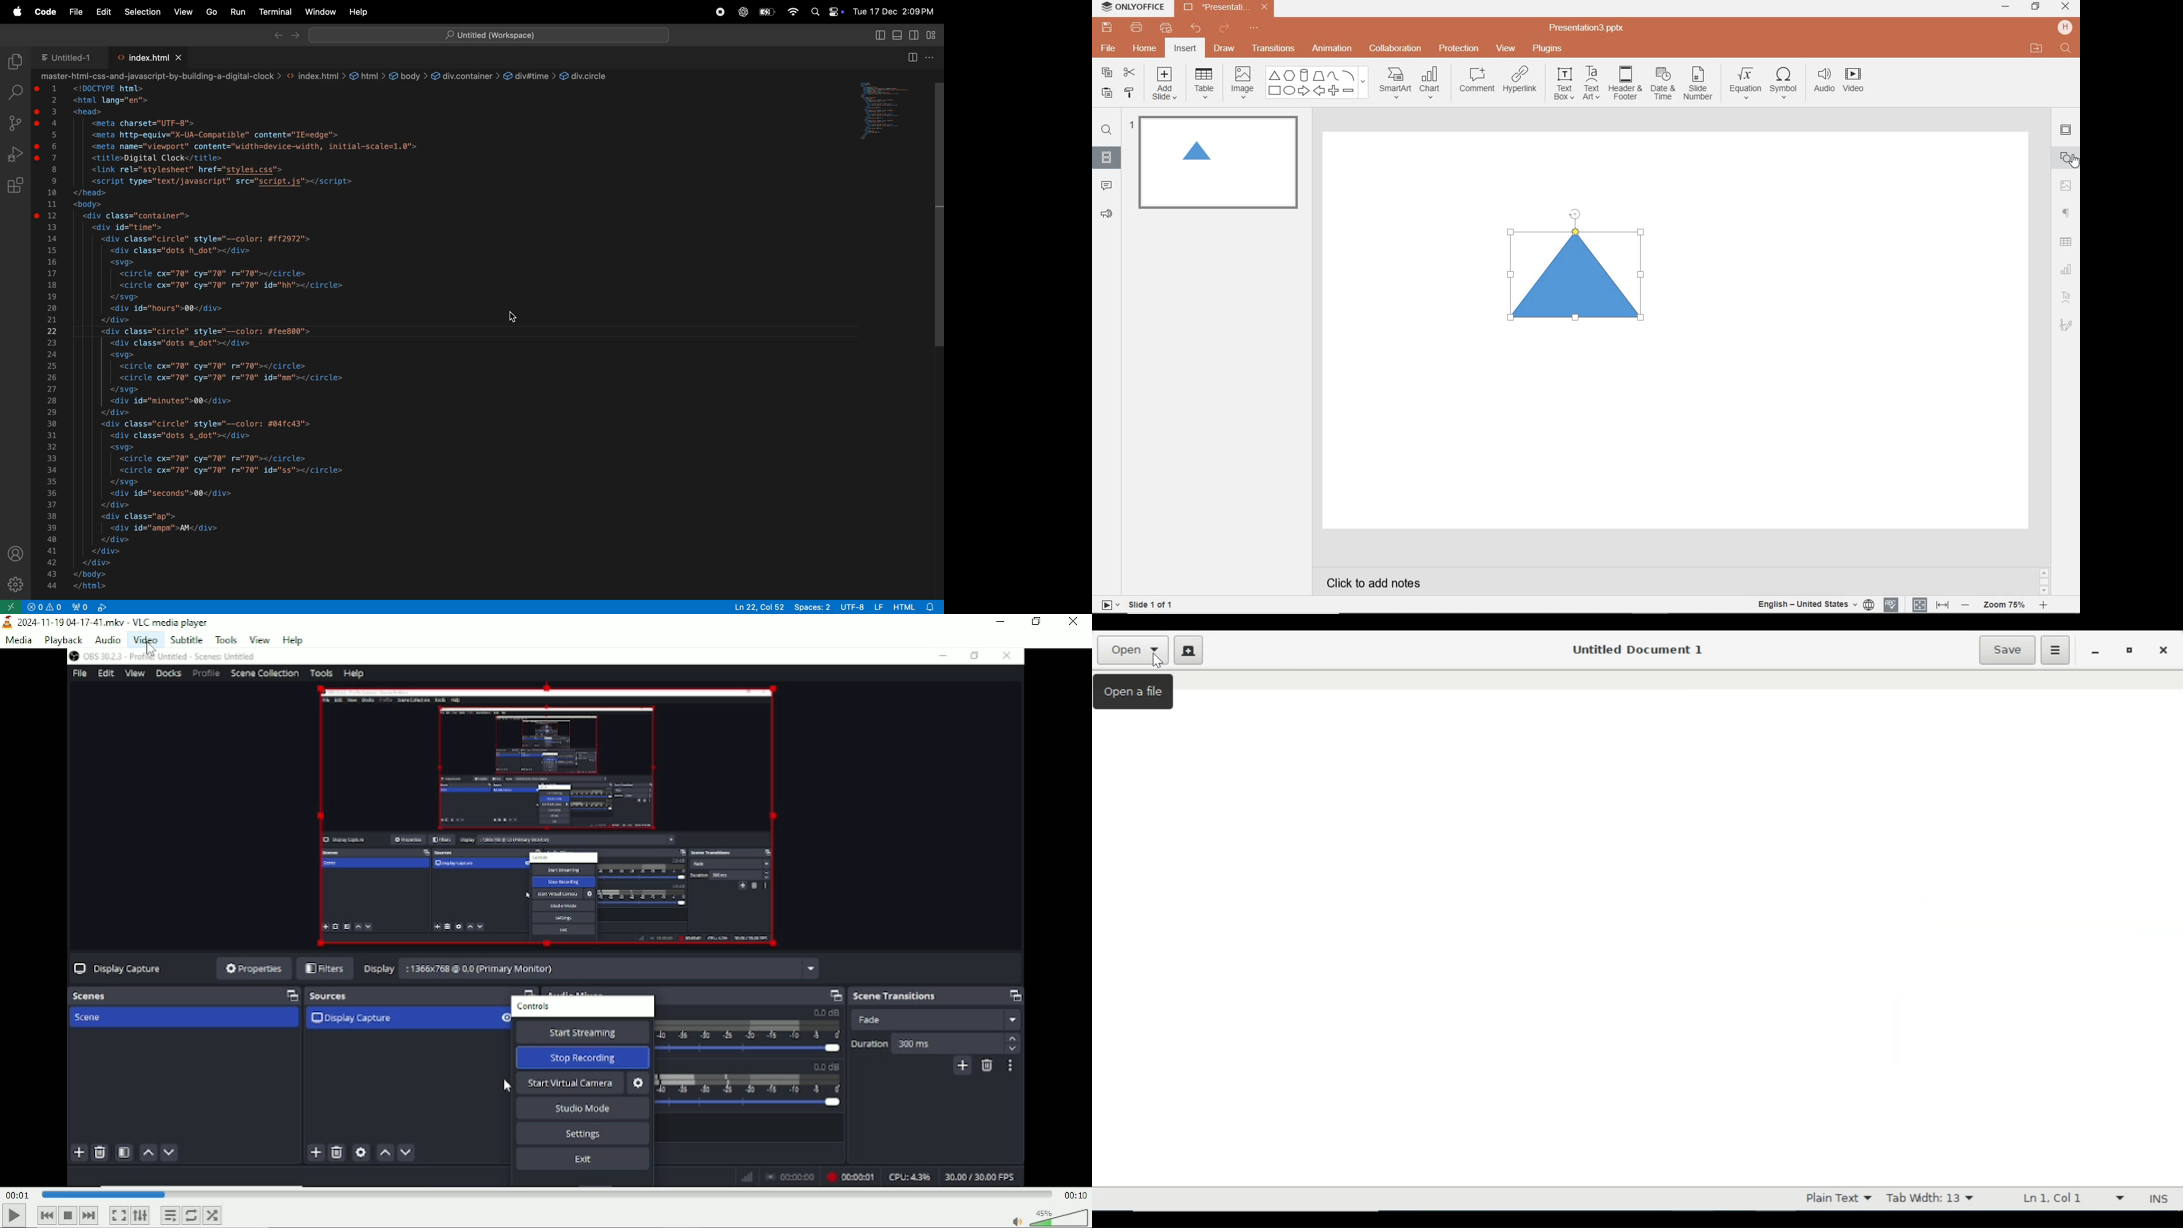 The height and width of the screenshot is (1232, 2184). I want to click on PROTECTION, so click(1460, 47).